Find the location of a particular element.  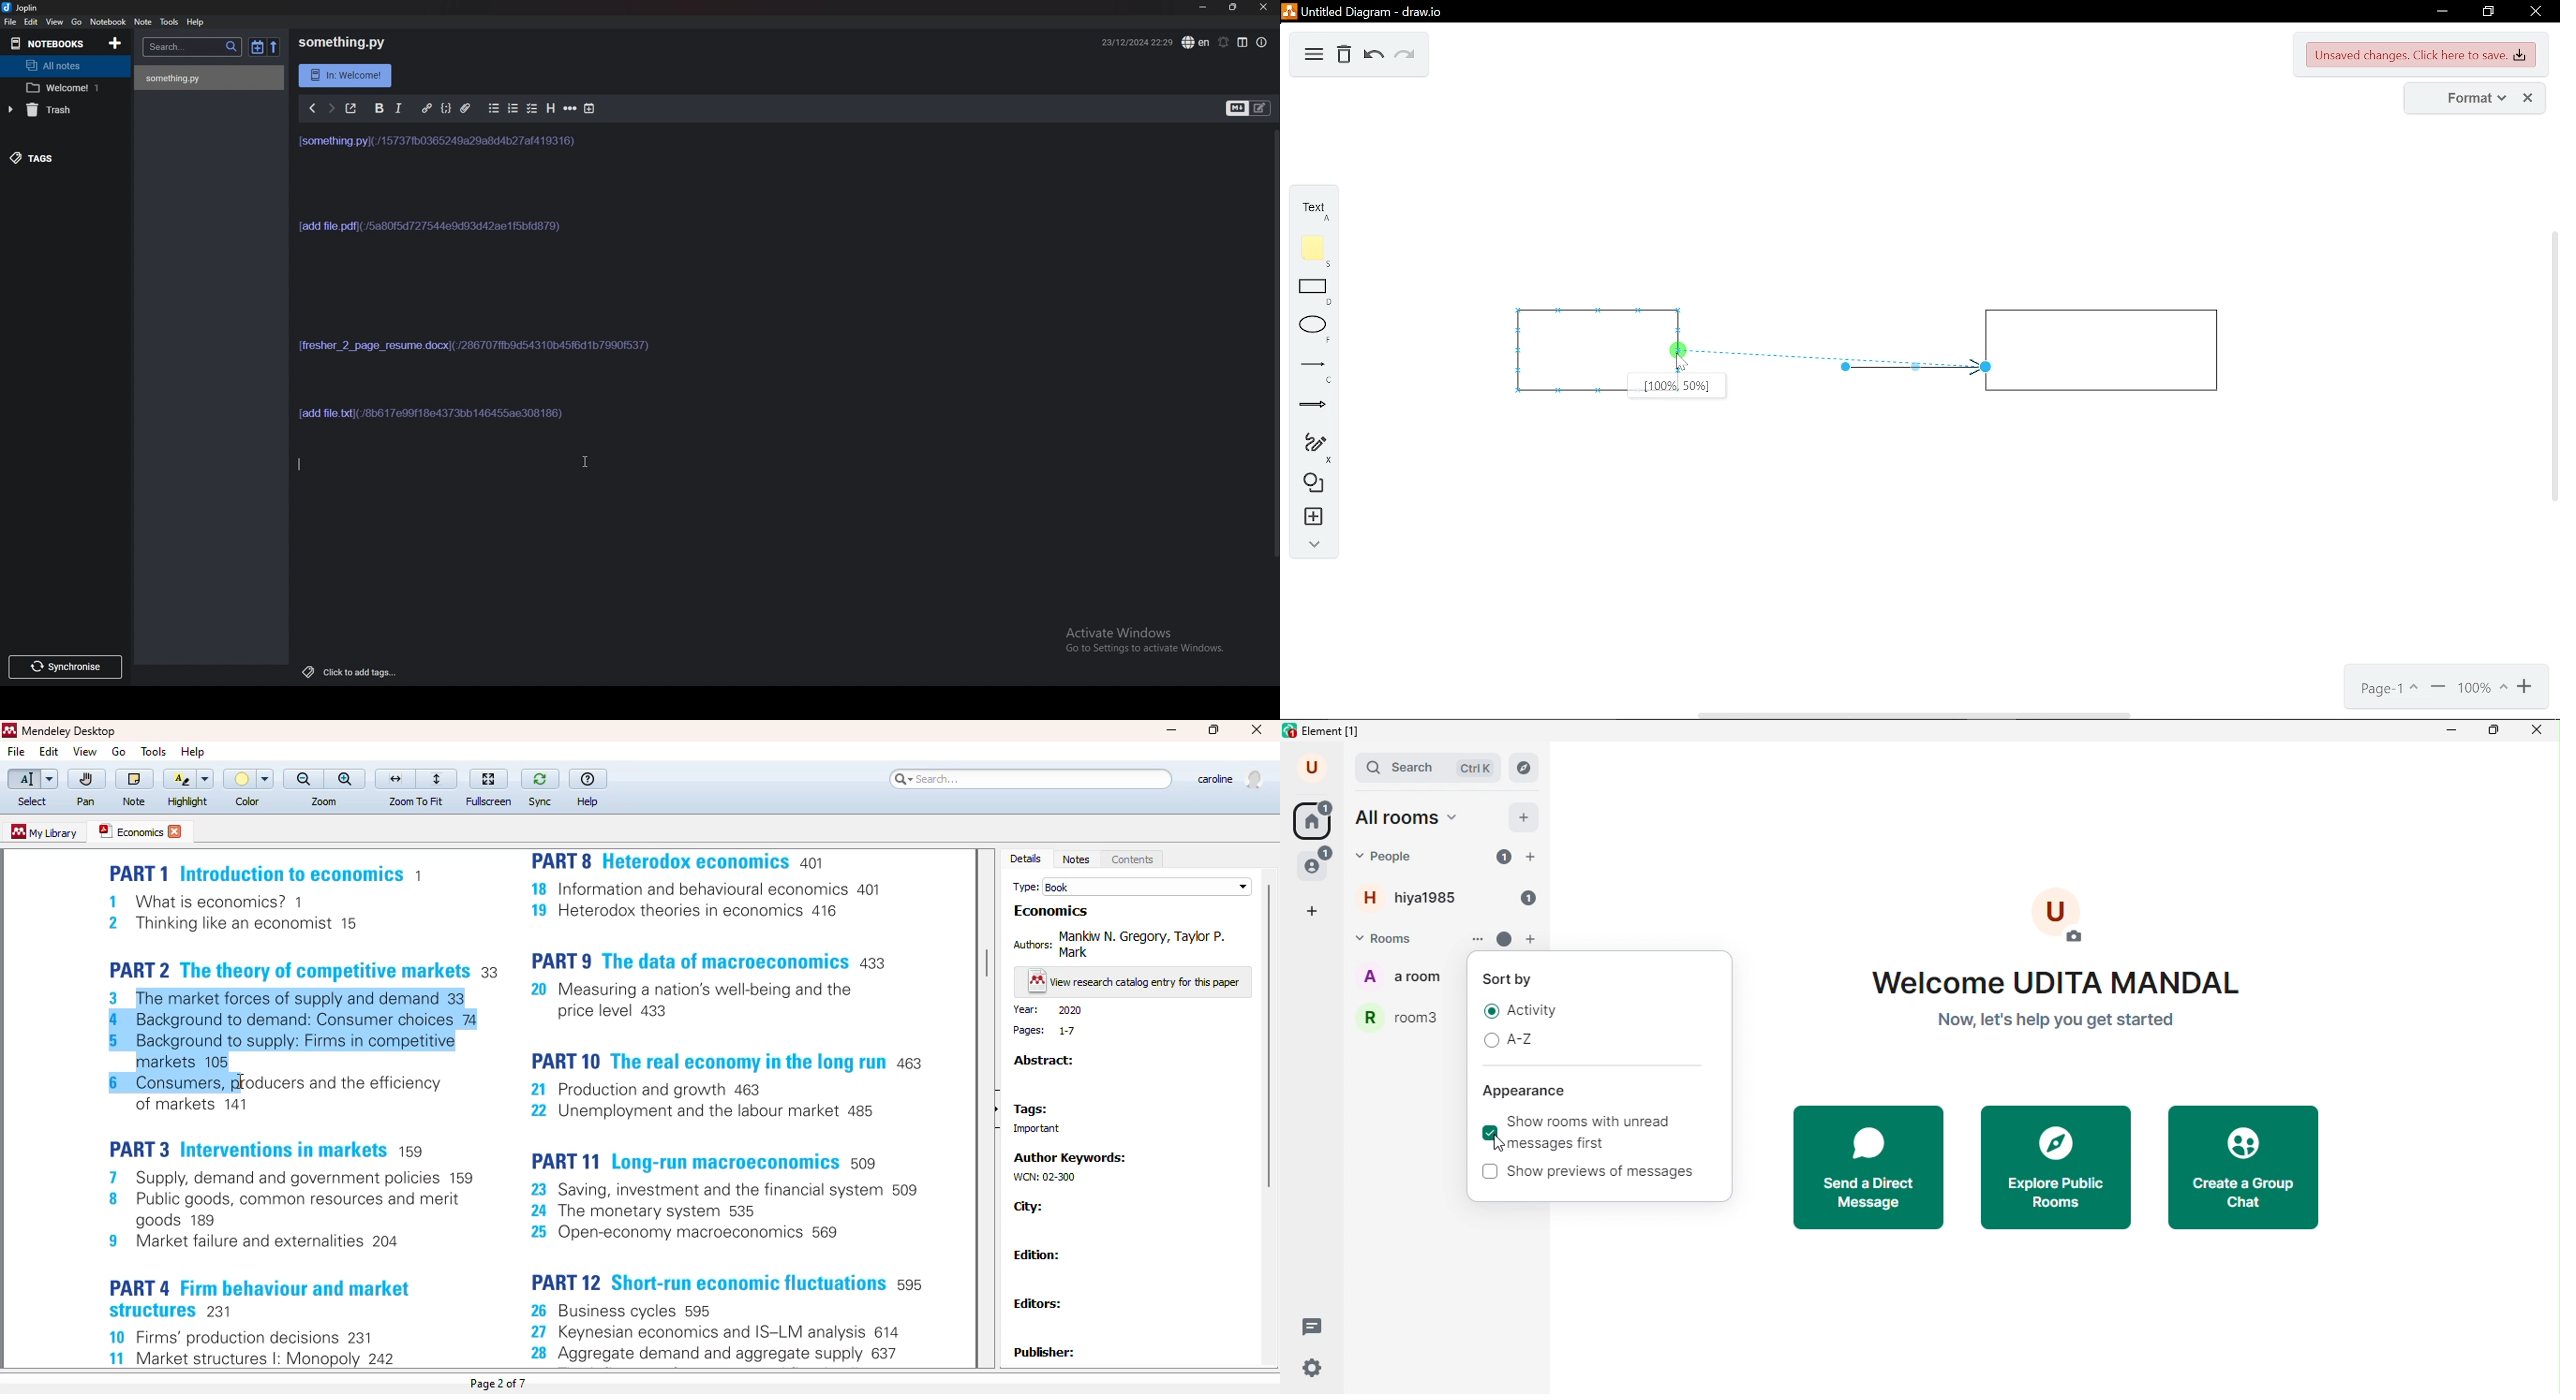

view research catalog entry for this paper is located at coordinates (1134, 983).